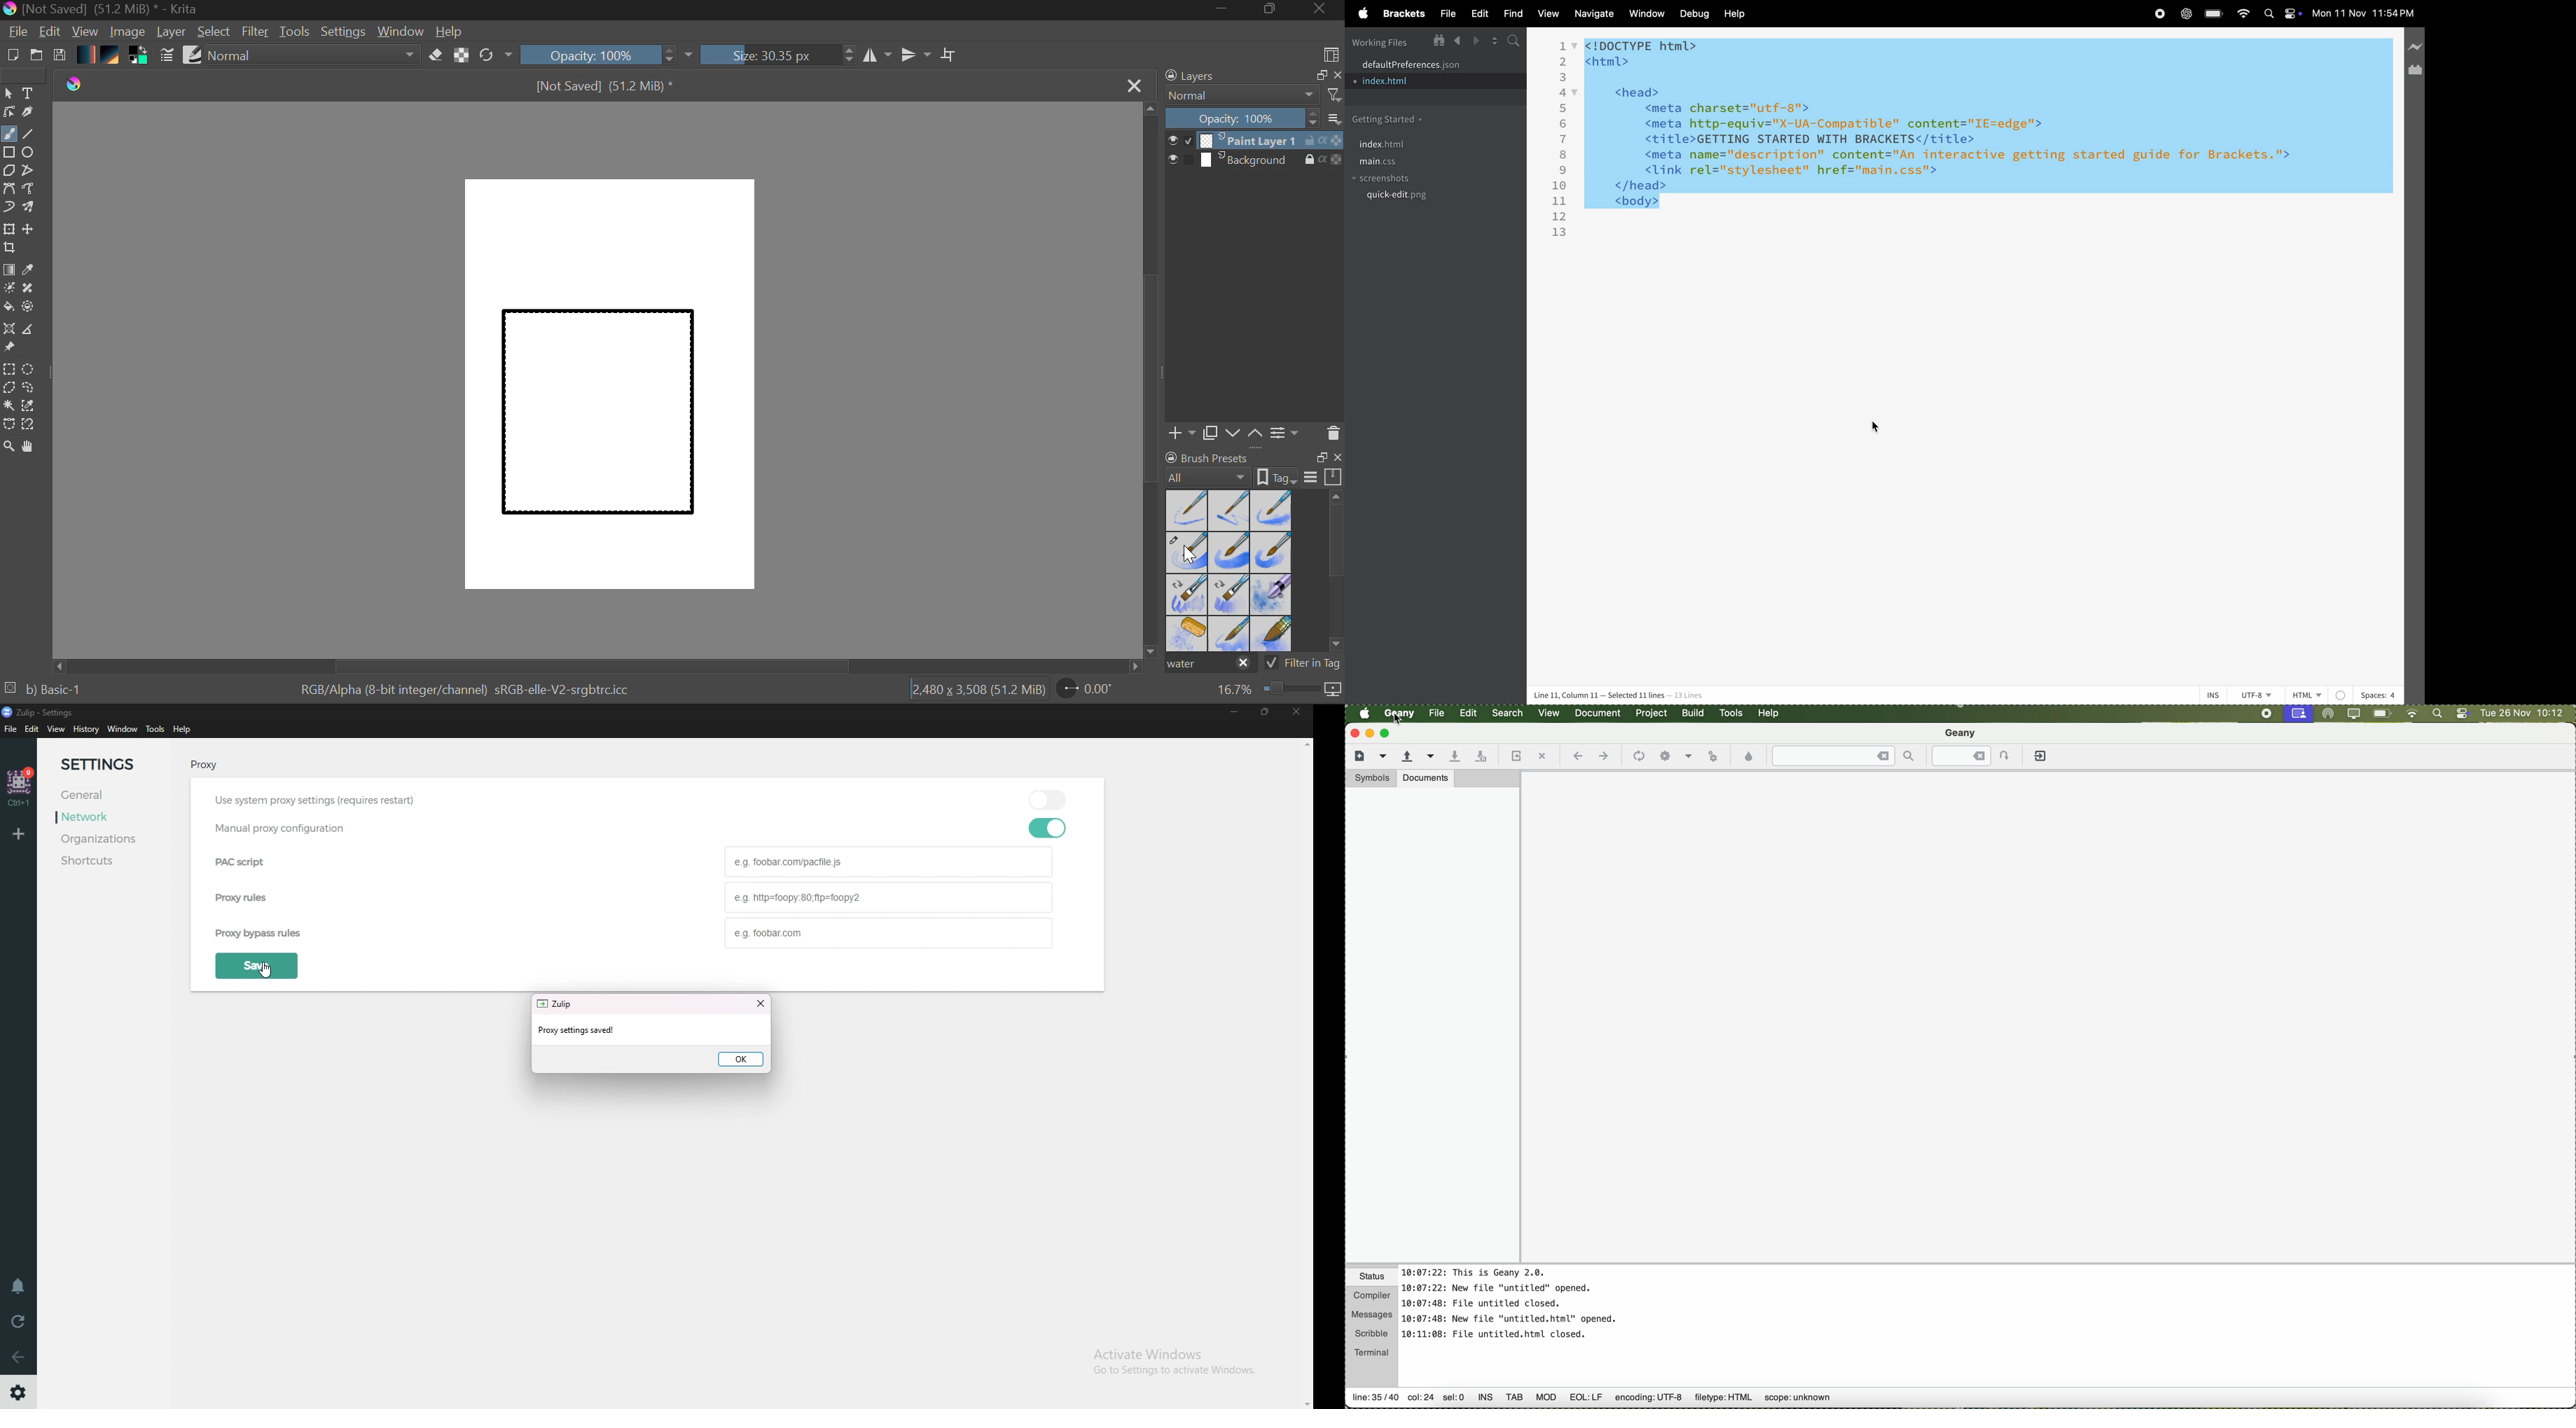  What do you see at coordinates (33, 449) in the screenshot?
I see `Pan` at bounding box center [33, 449].